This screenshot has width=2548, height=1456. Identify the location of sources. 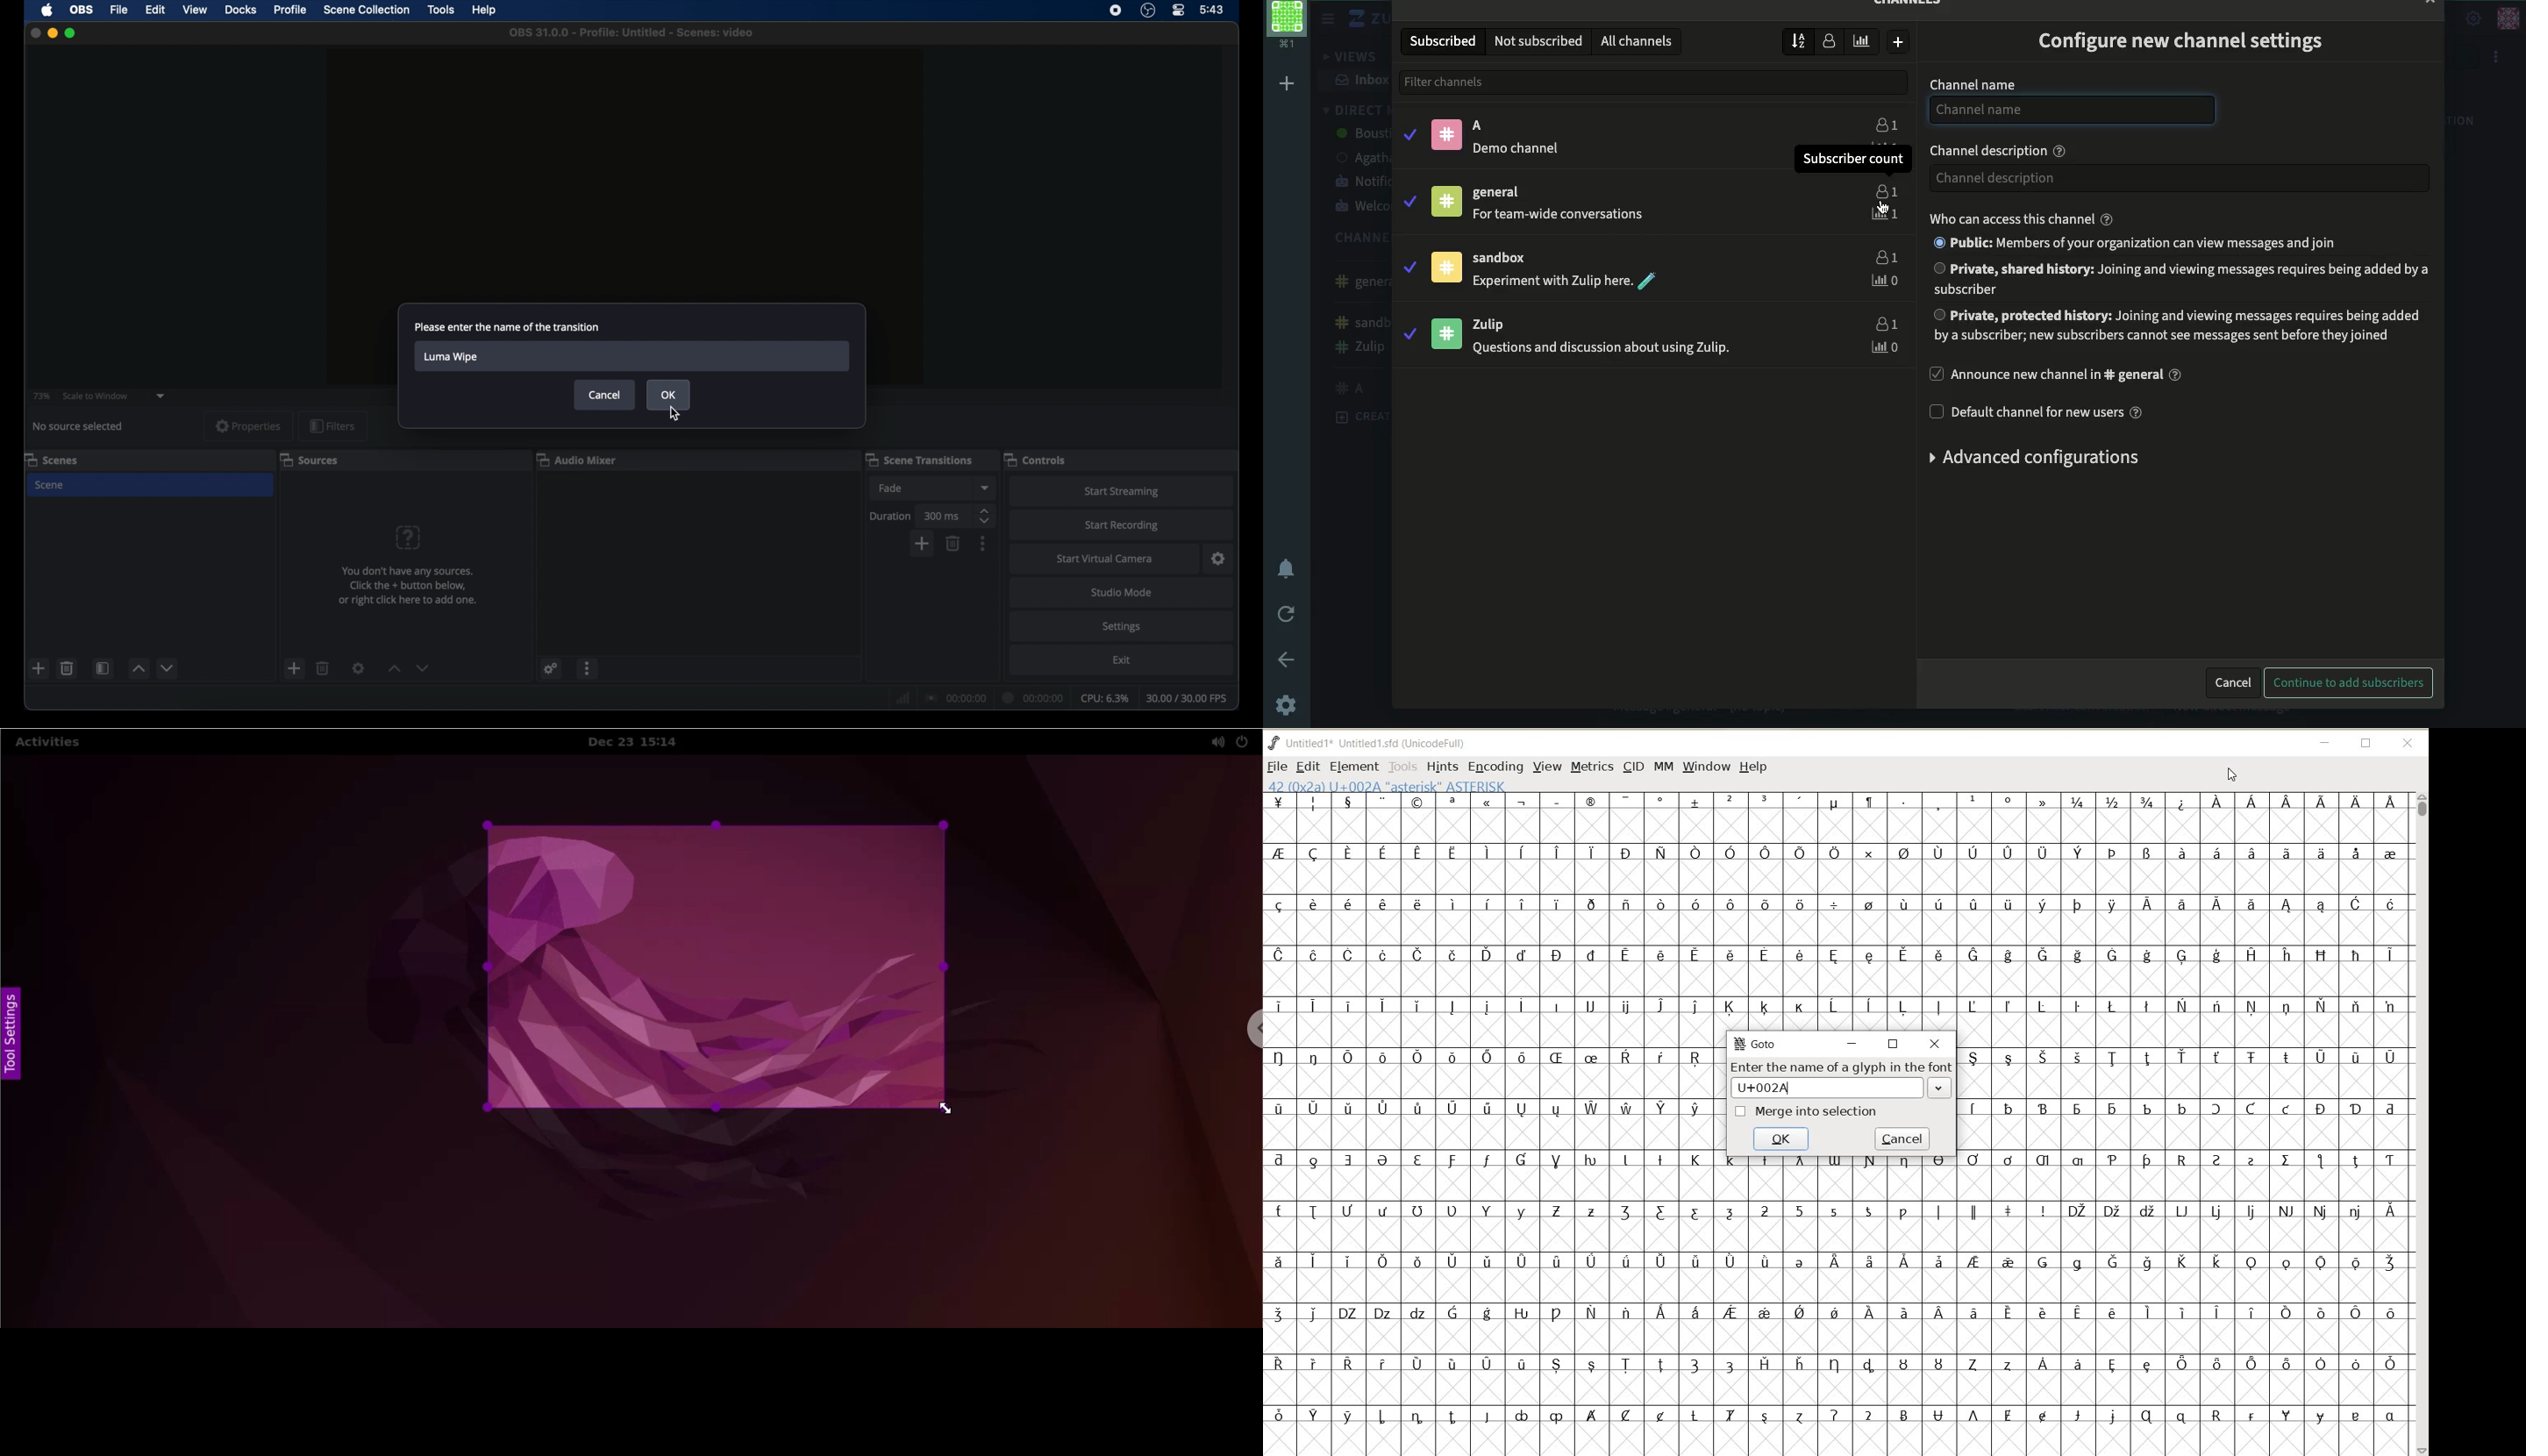
(309, 459).